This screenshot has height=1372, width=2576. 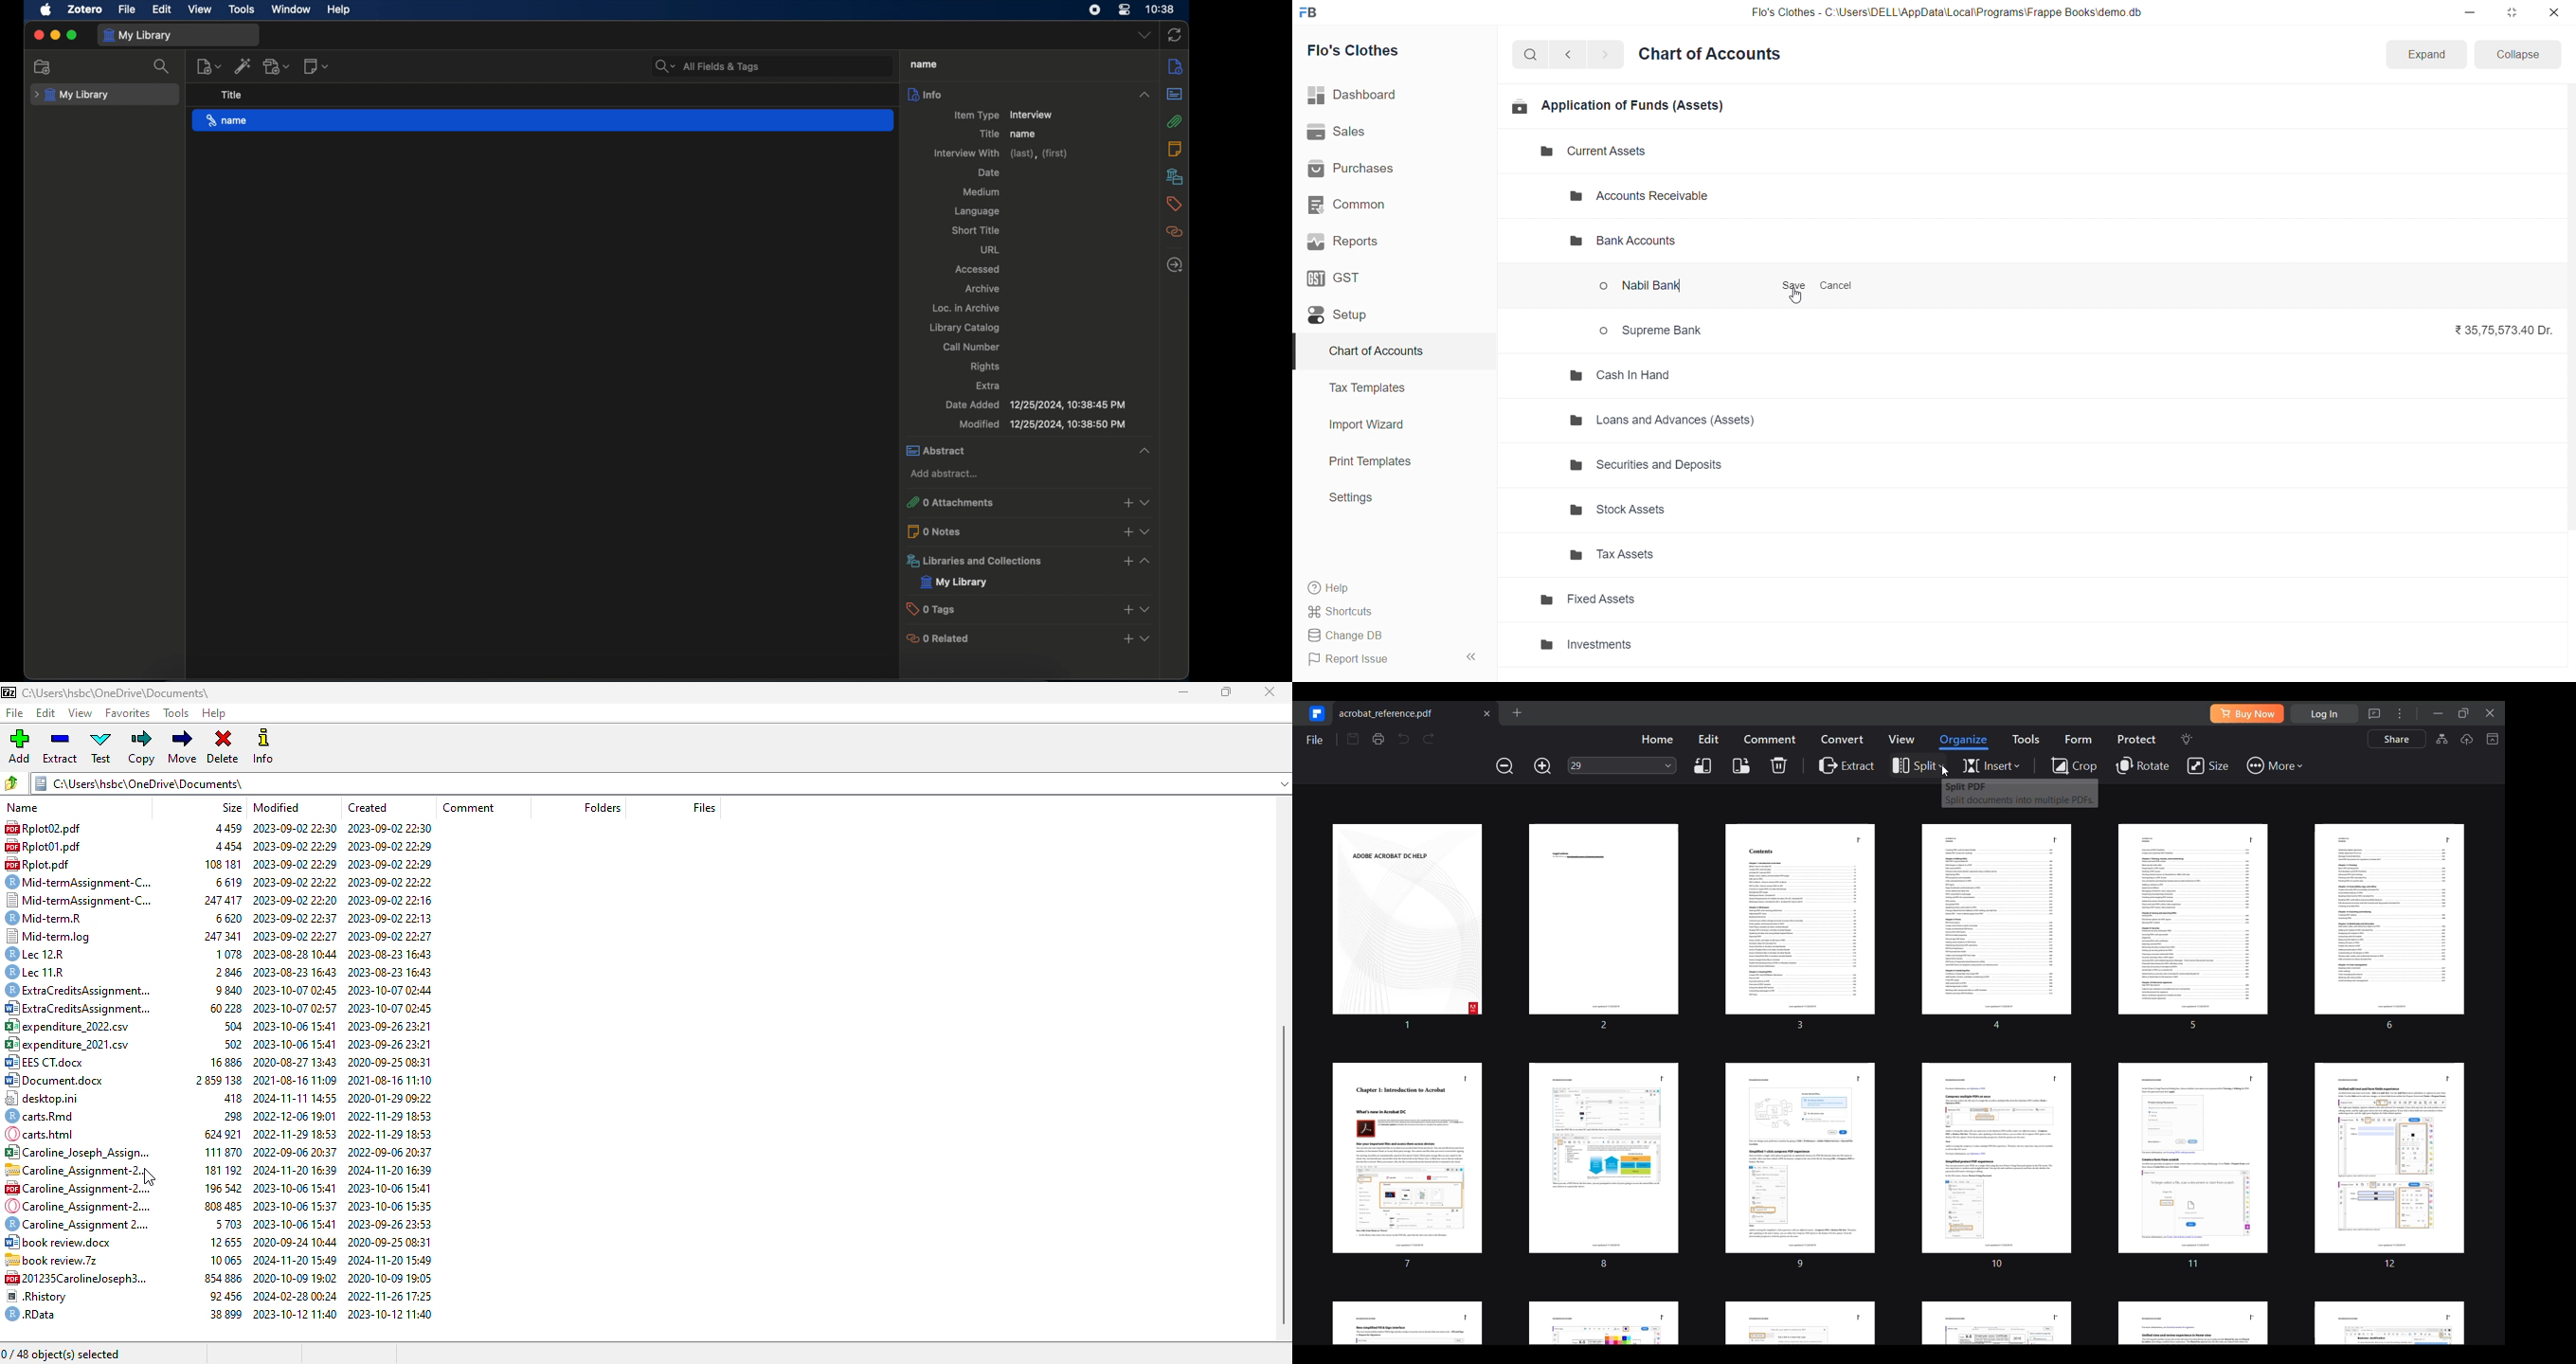 I want to click on modified, so click(x=277, y=807).